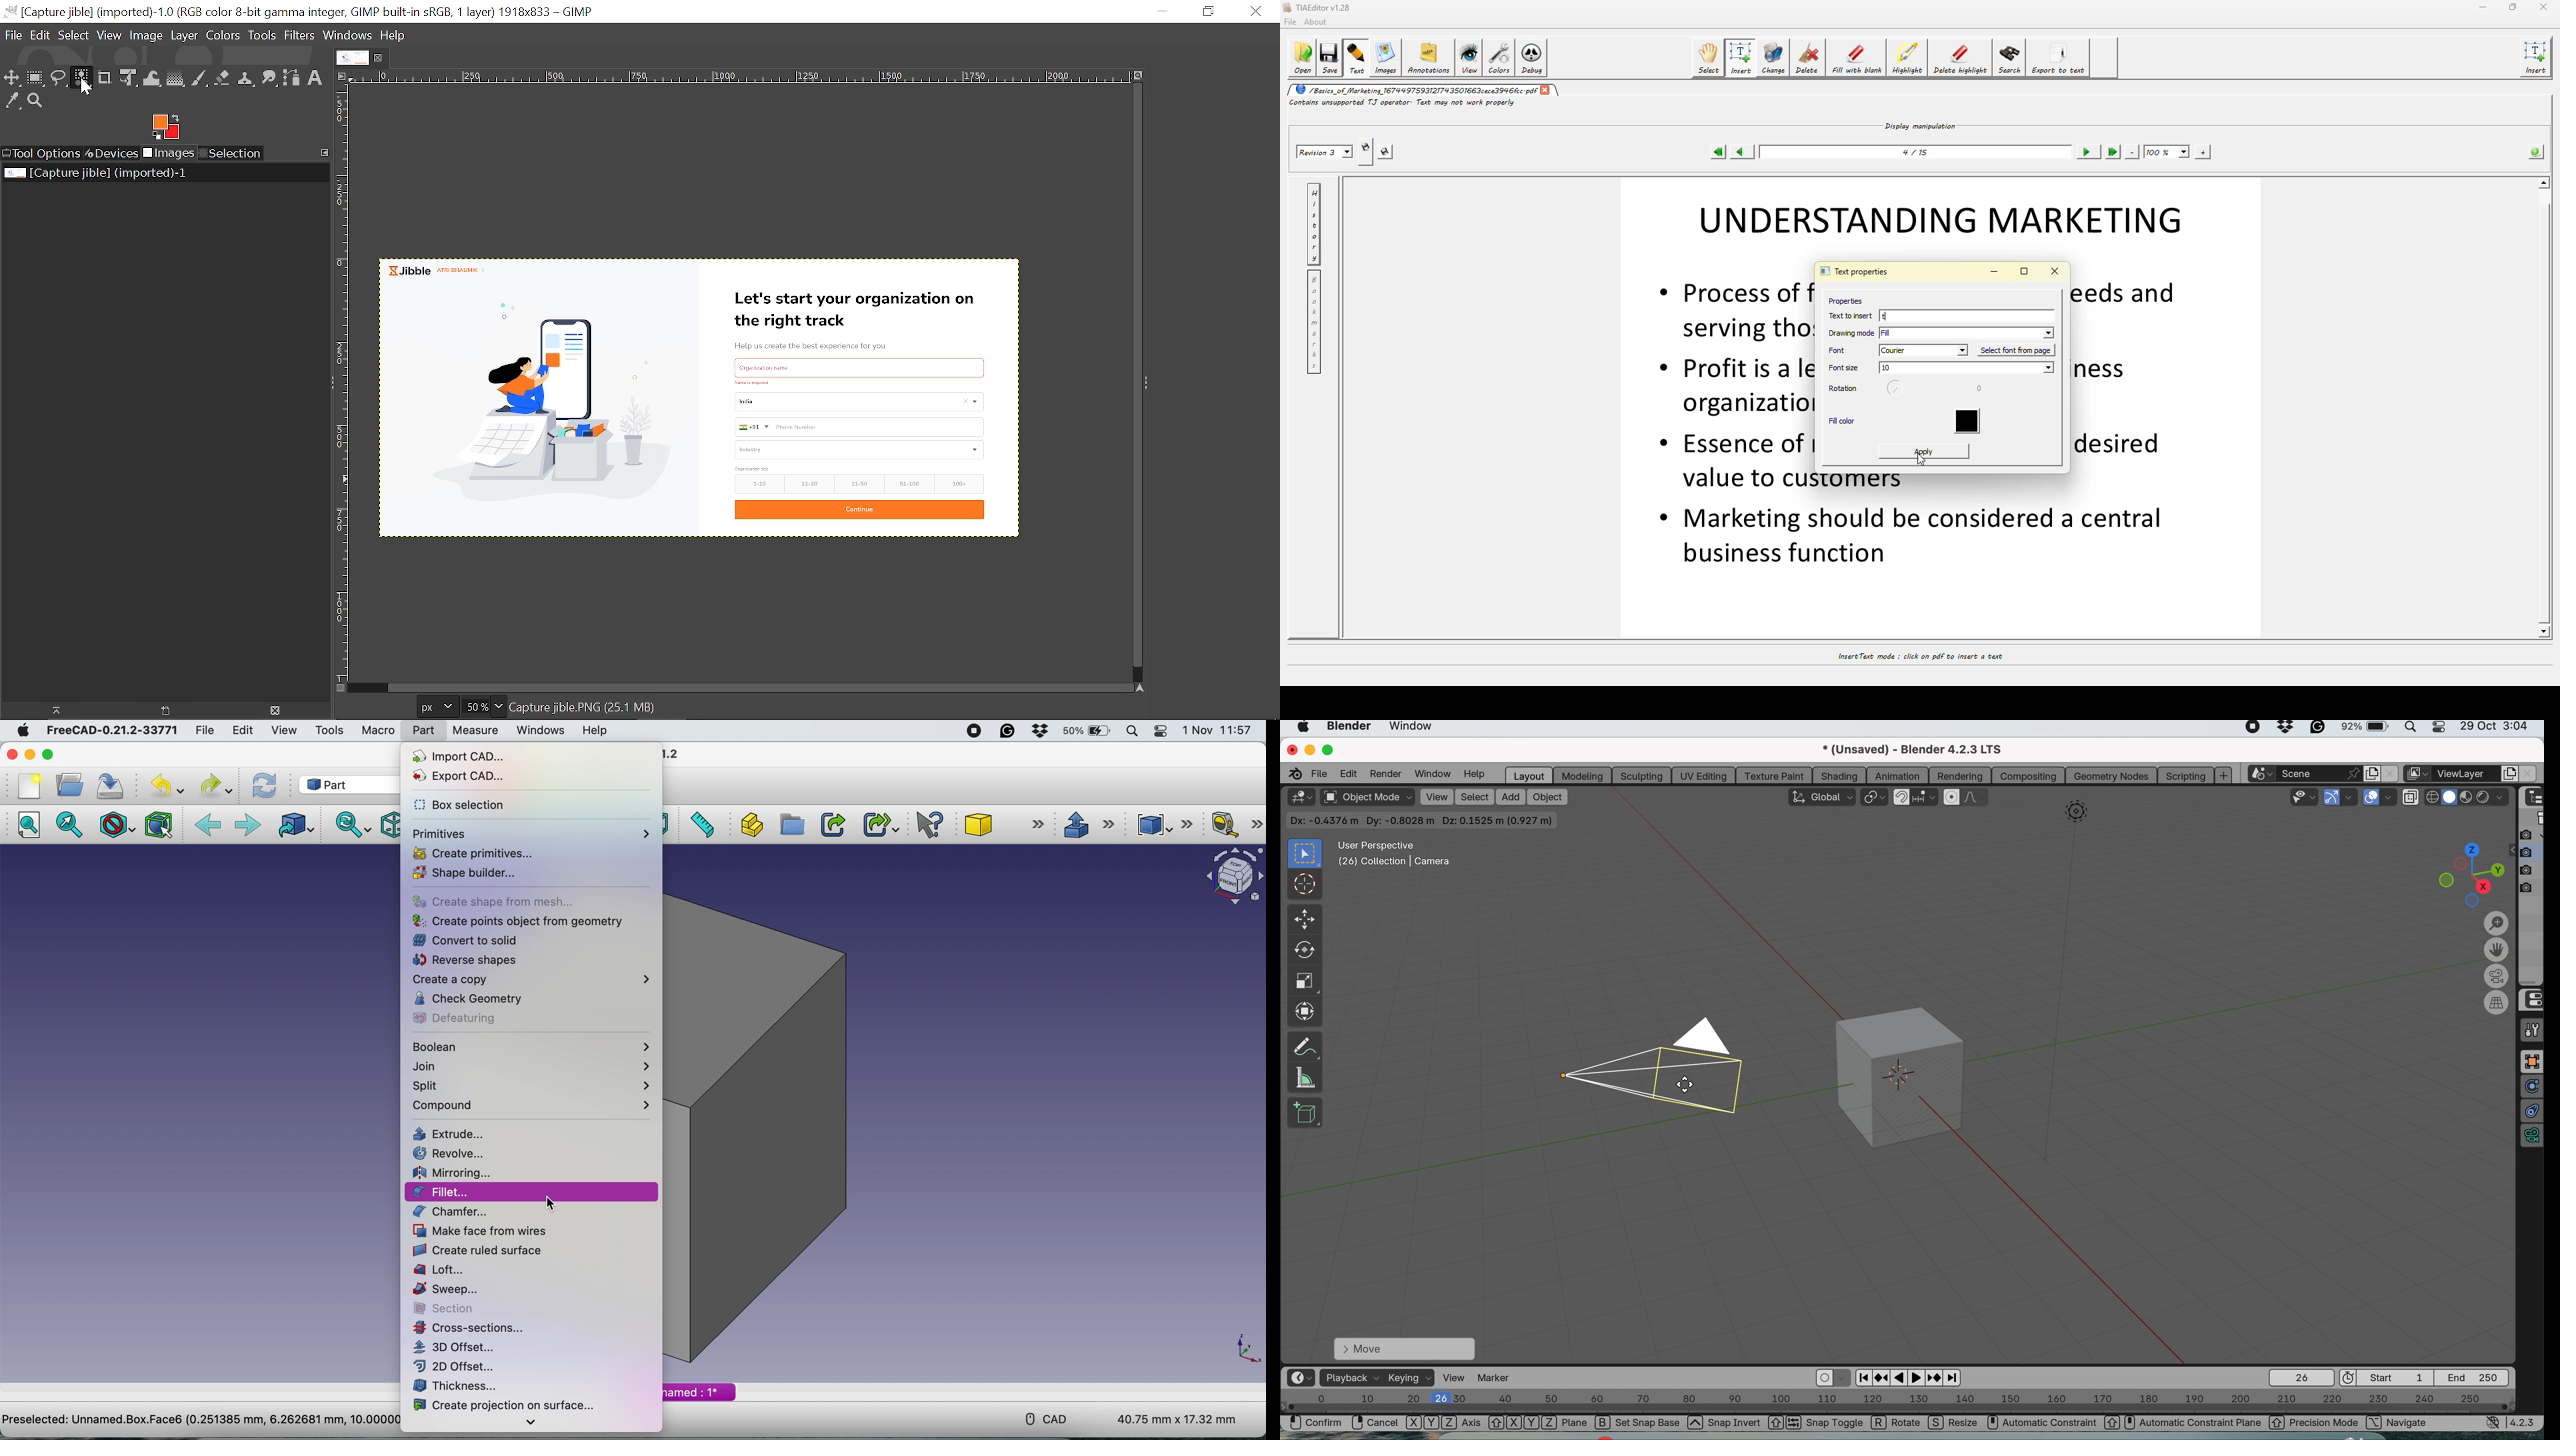 This screenshot has width=2576, height=1456. I want to click on workbench - part, so click(341, 785).